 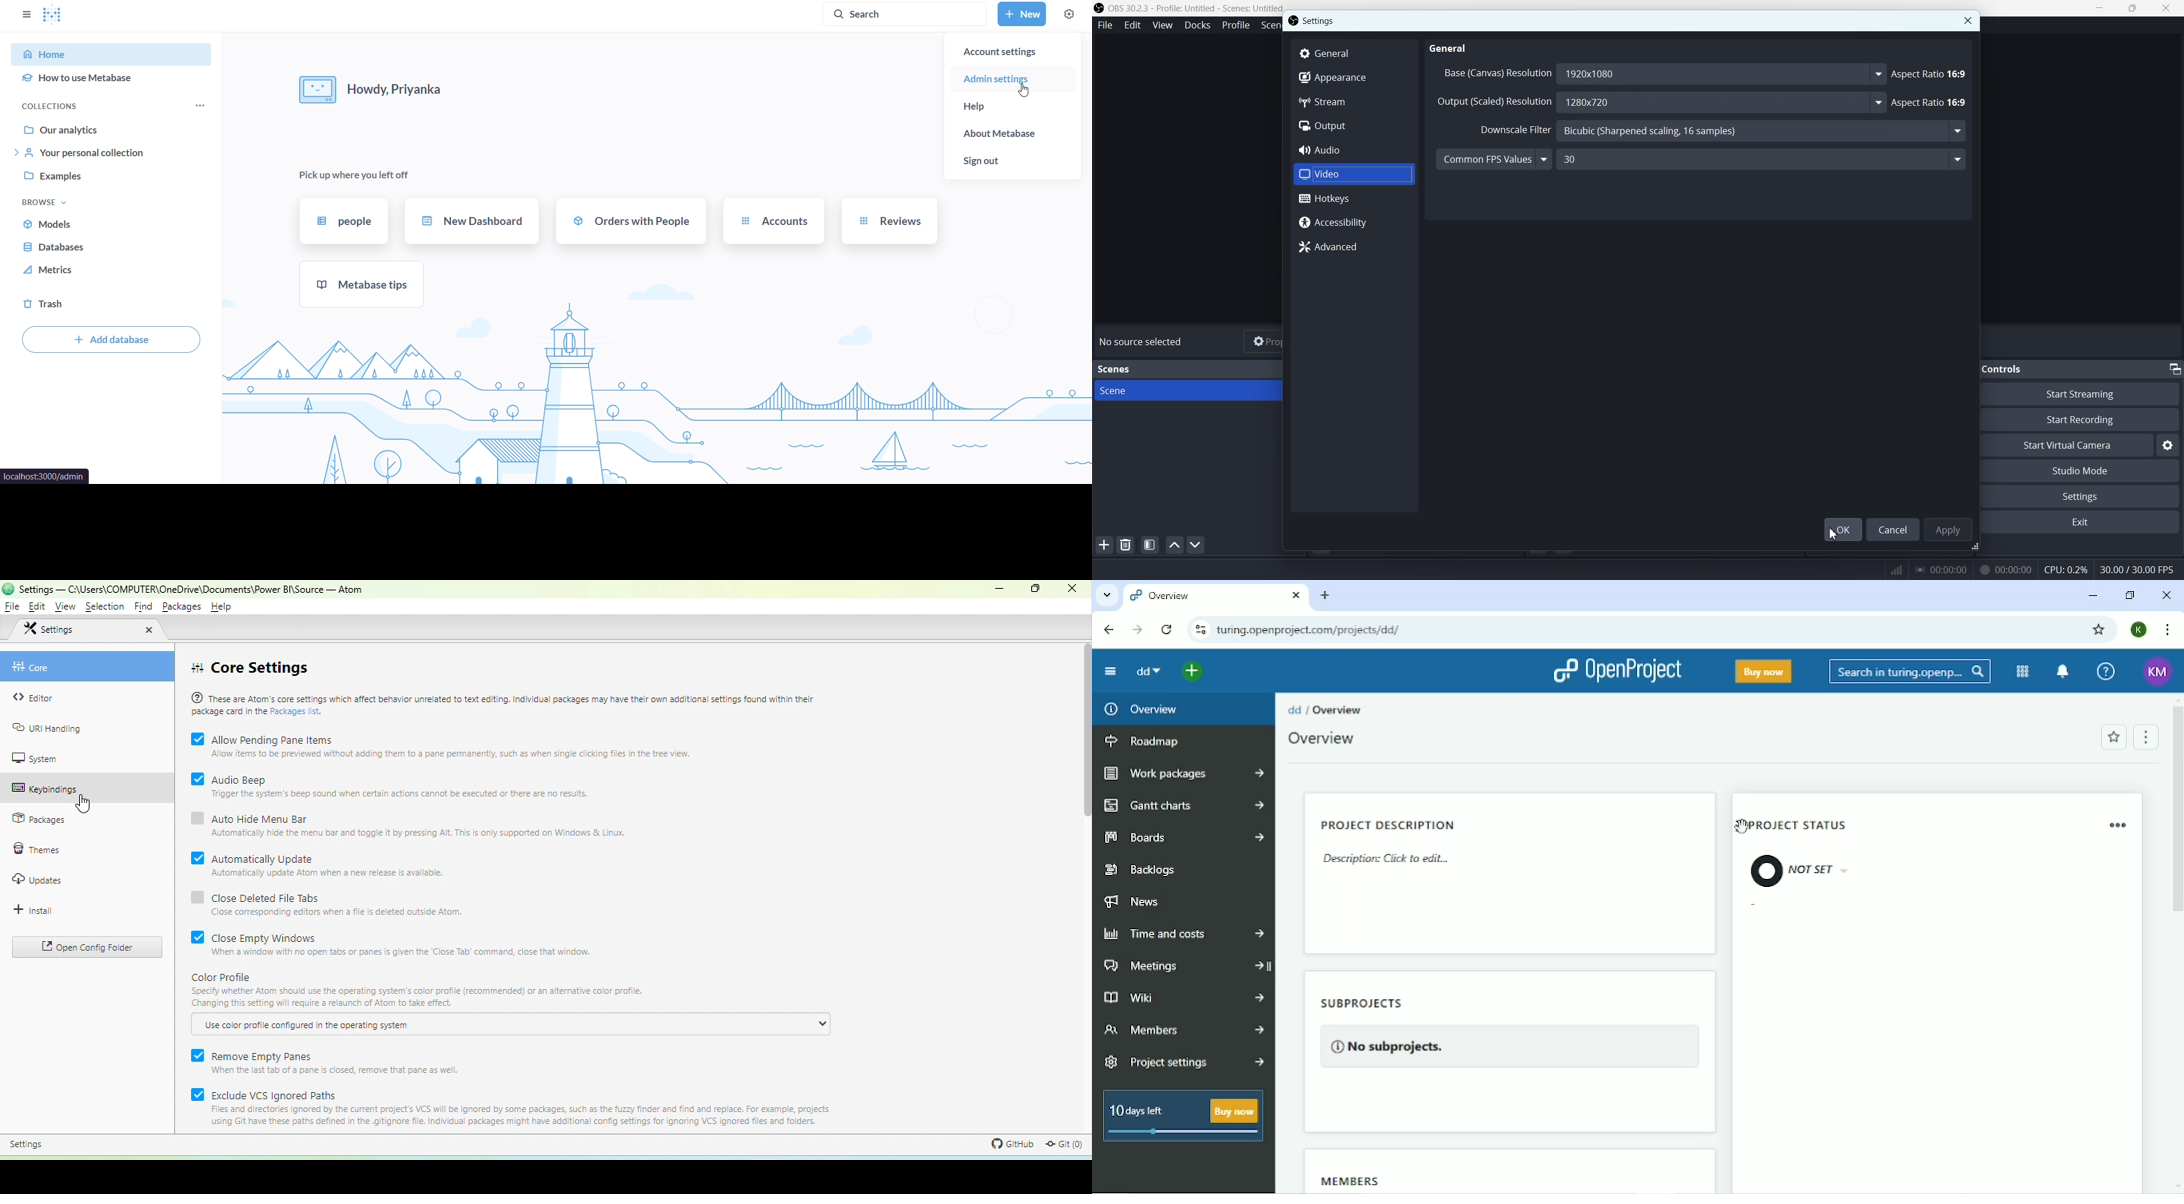 What do you see at coordinates (257, 897) in the screenshot?
I see `close deleted file tabs` at bounding box center [257, 897].